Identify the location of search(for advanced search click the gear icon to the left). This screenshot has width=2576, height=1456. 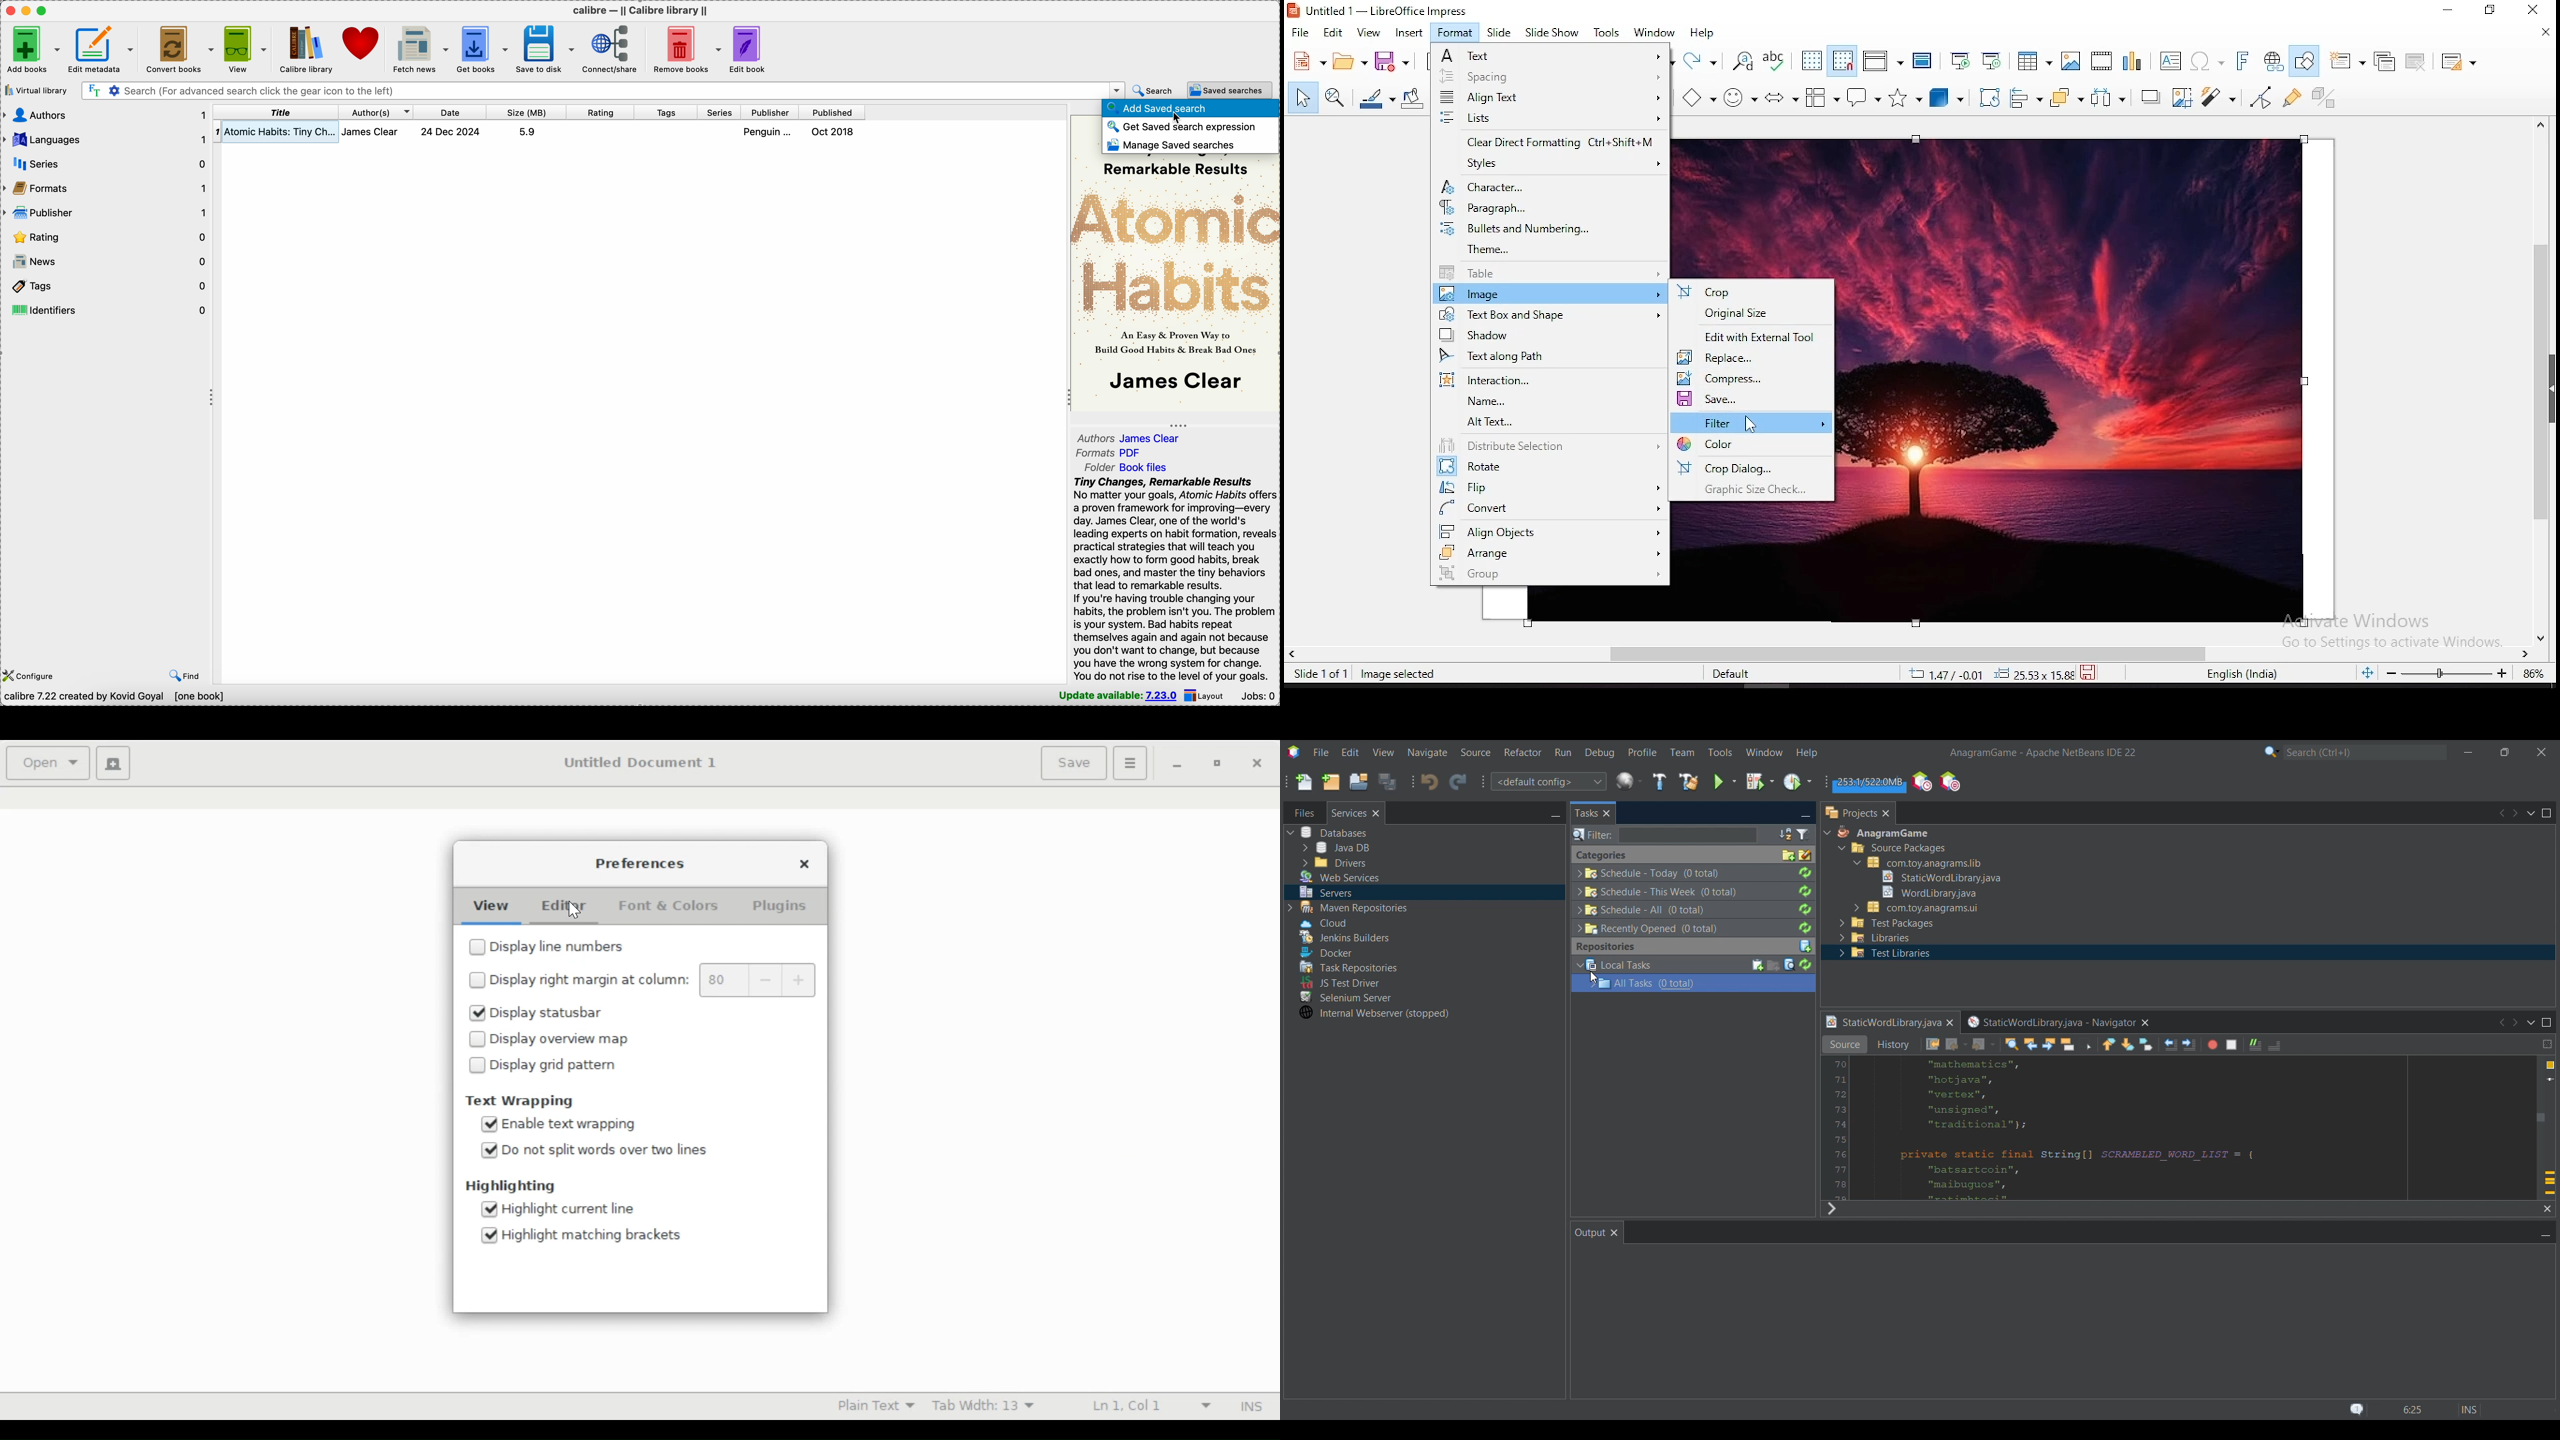
(603, 90).